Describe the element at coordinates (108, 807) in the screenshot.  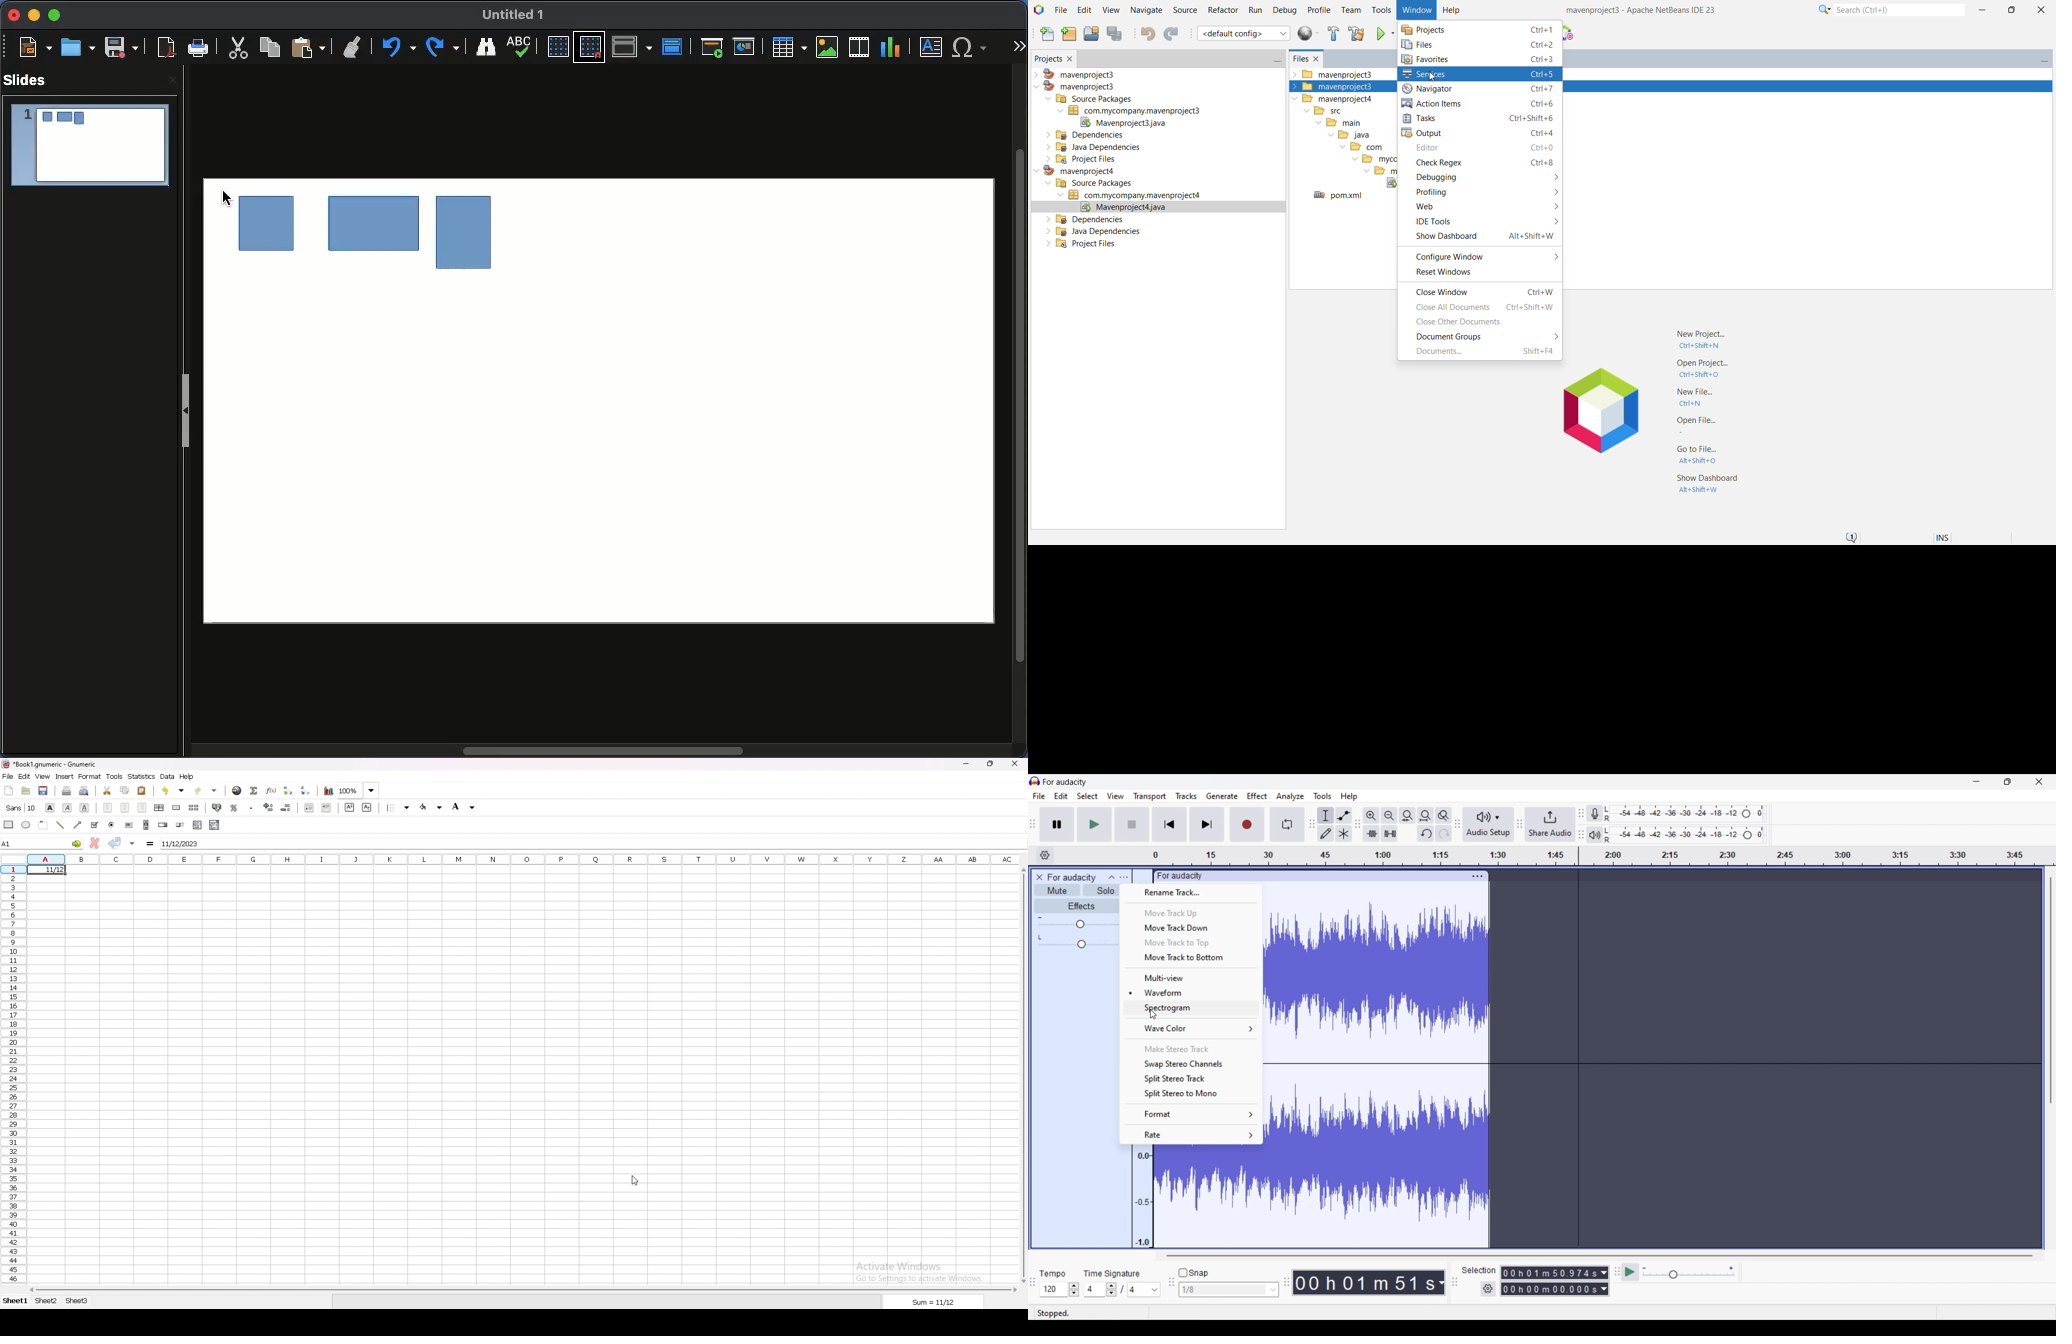
I see `left align` at that location.